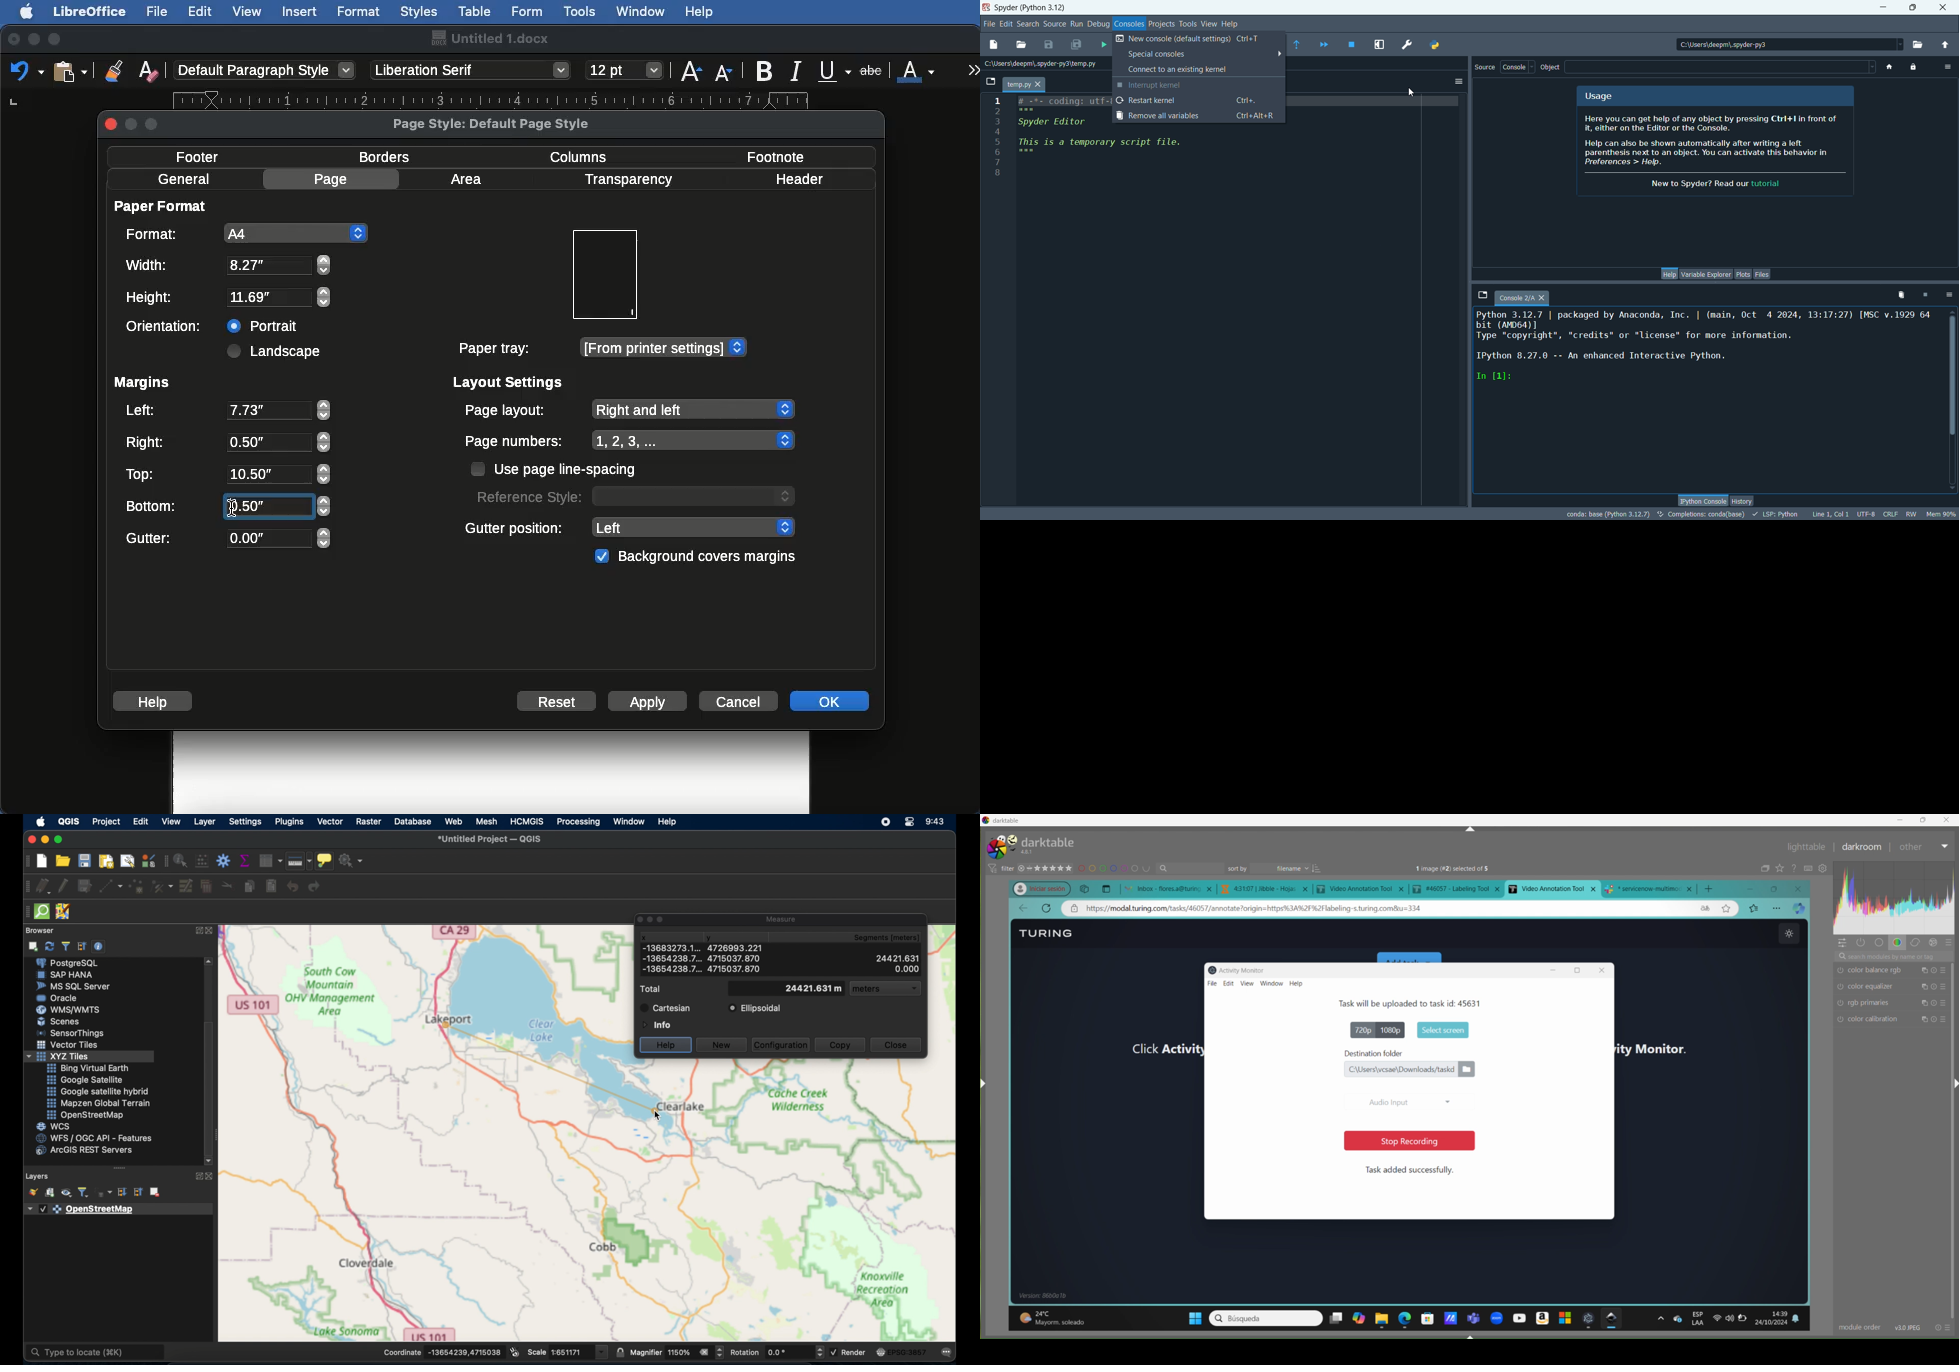 The height and width of the screenshot is (1372, 1960). Describe the element at coordinates (1470, 829) in the screenshot. I see `Up` at that location.